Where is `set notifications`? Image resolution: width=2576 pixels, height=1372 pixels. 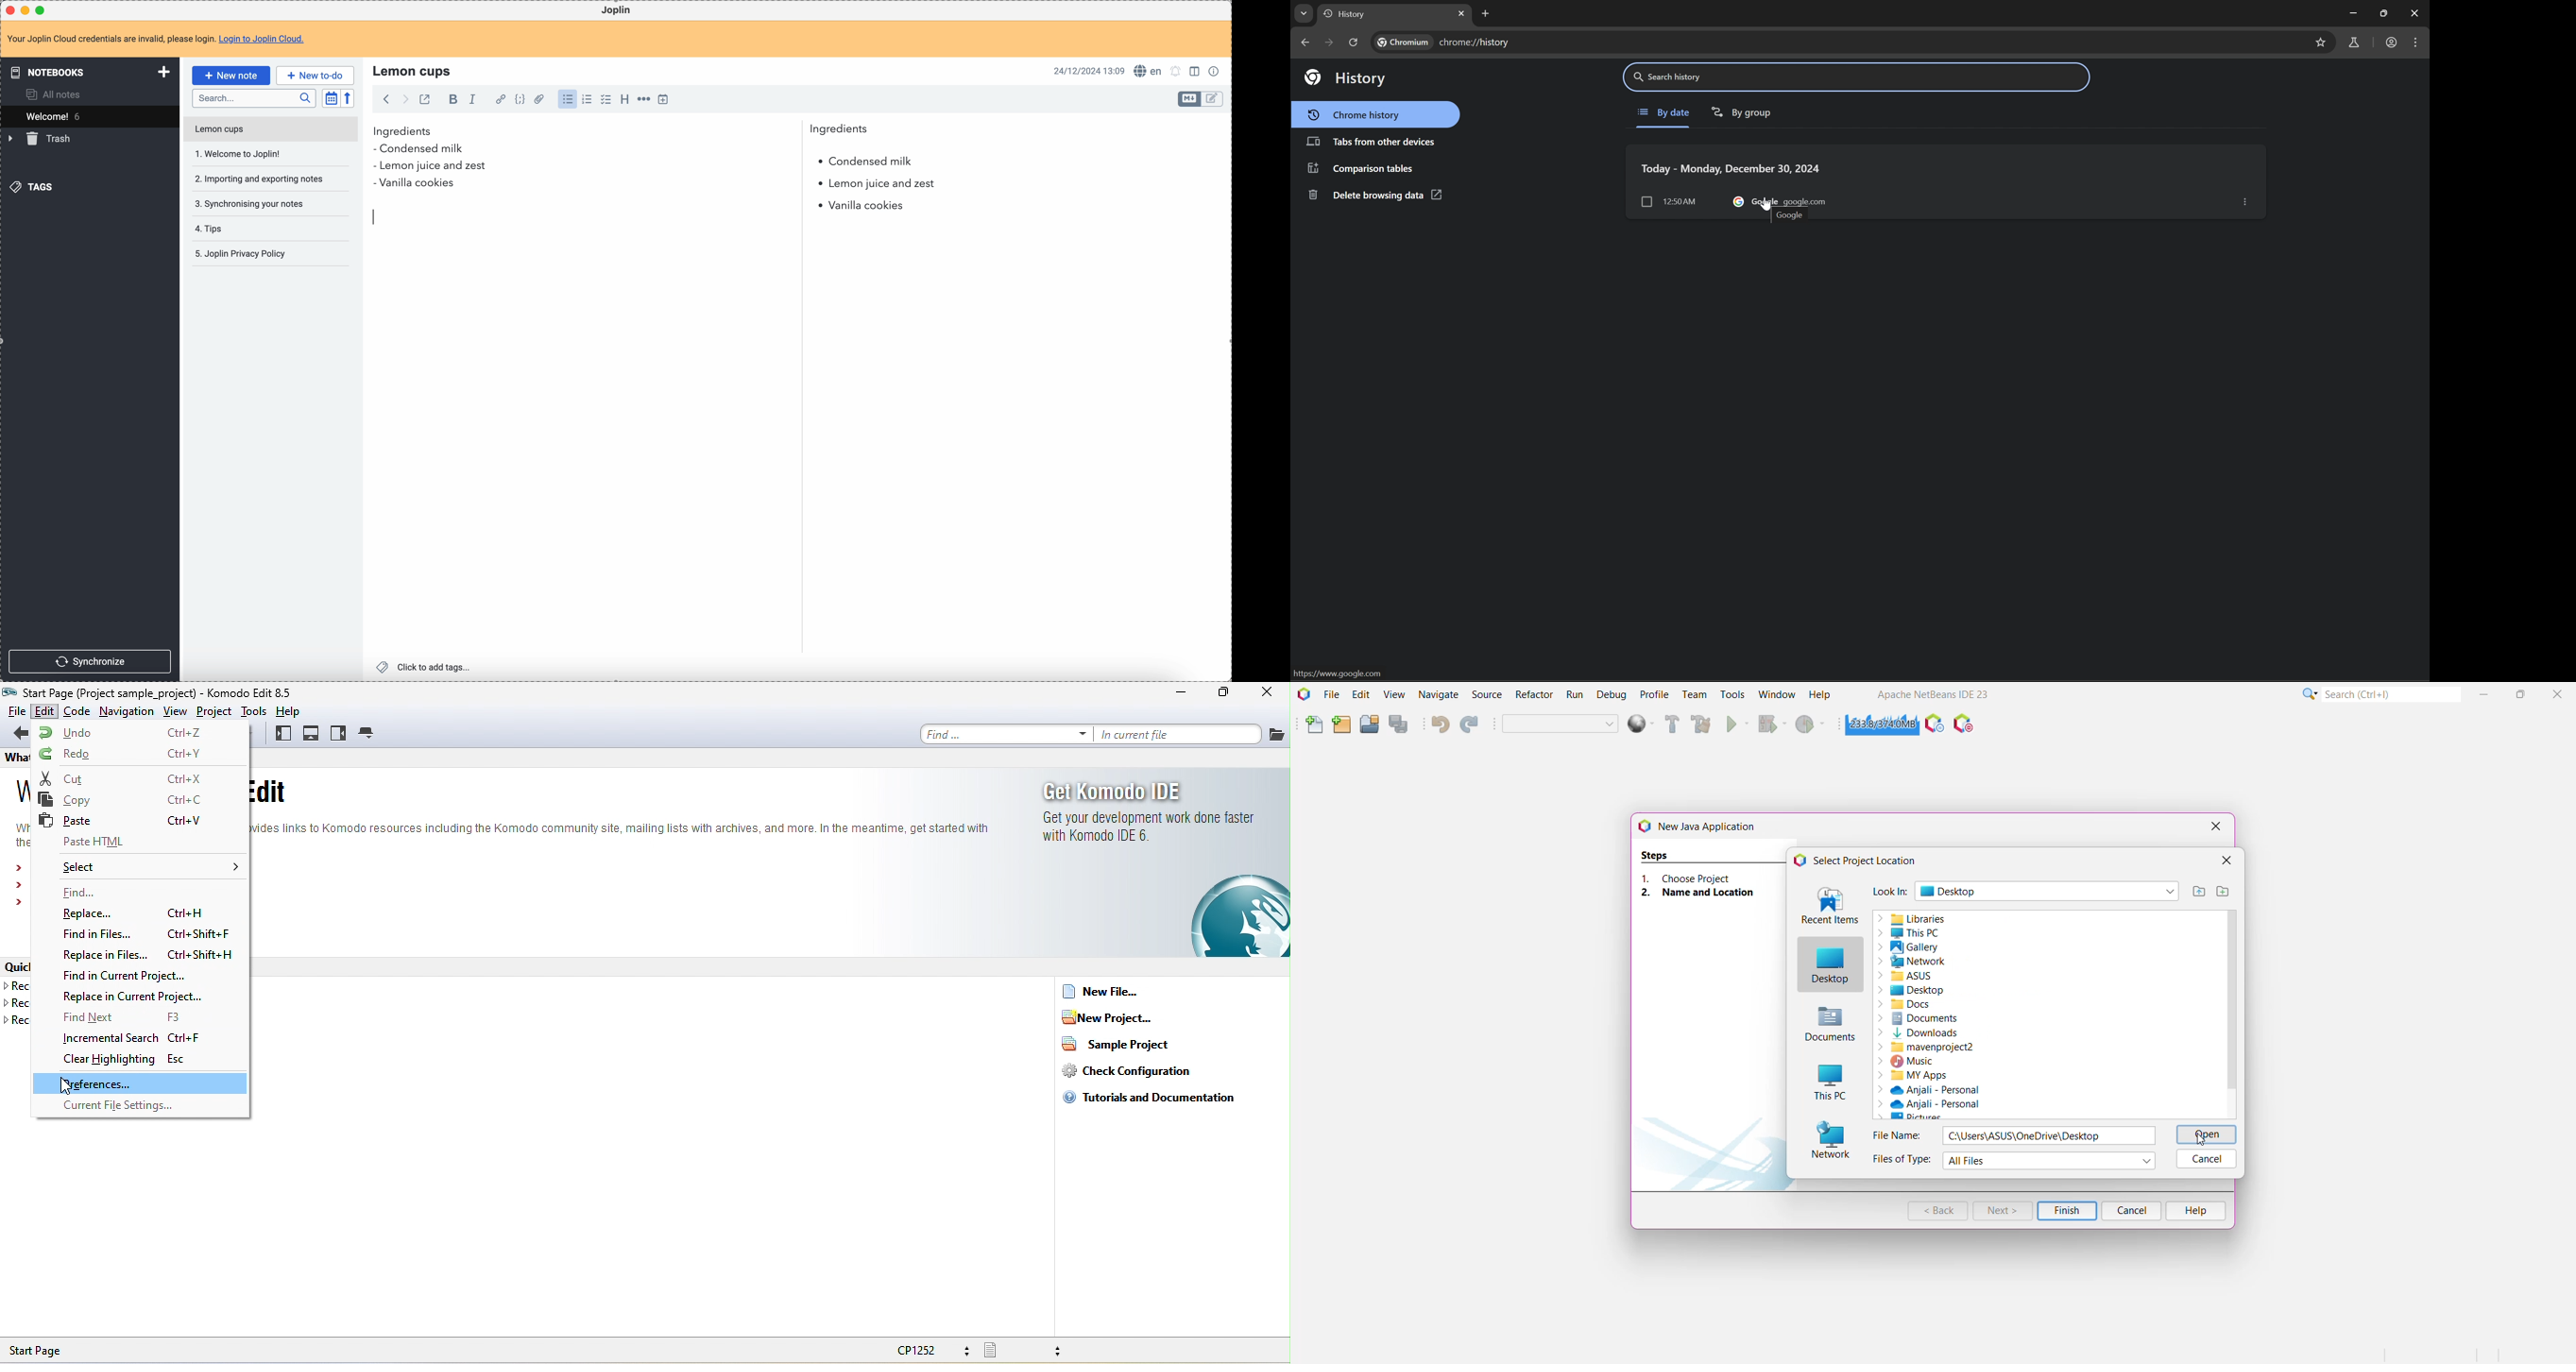 set notifications is located at coordinates (1176, 71).